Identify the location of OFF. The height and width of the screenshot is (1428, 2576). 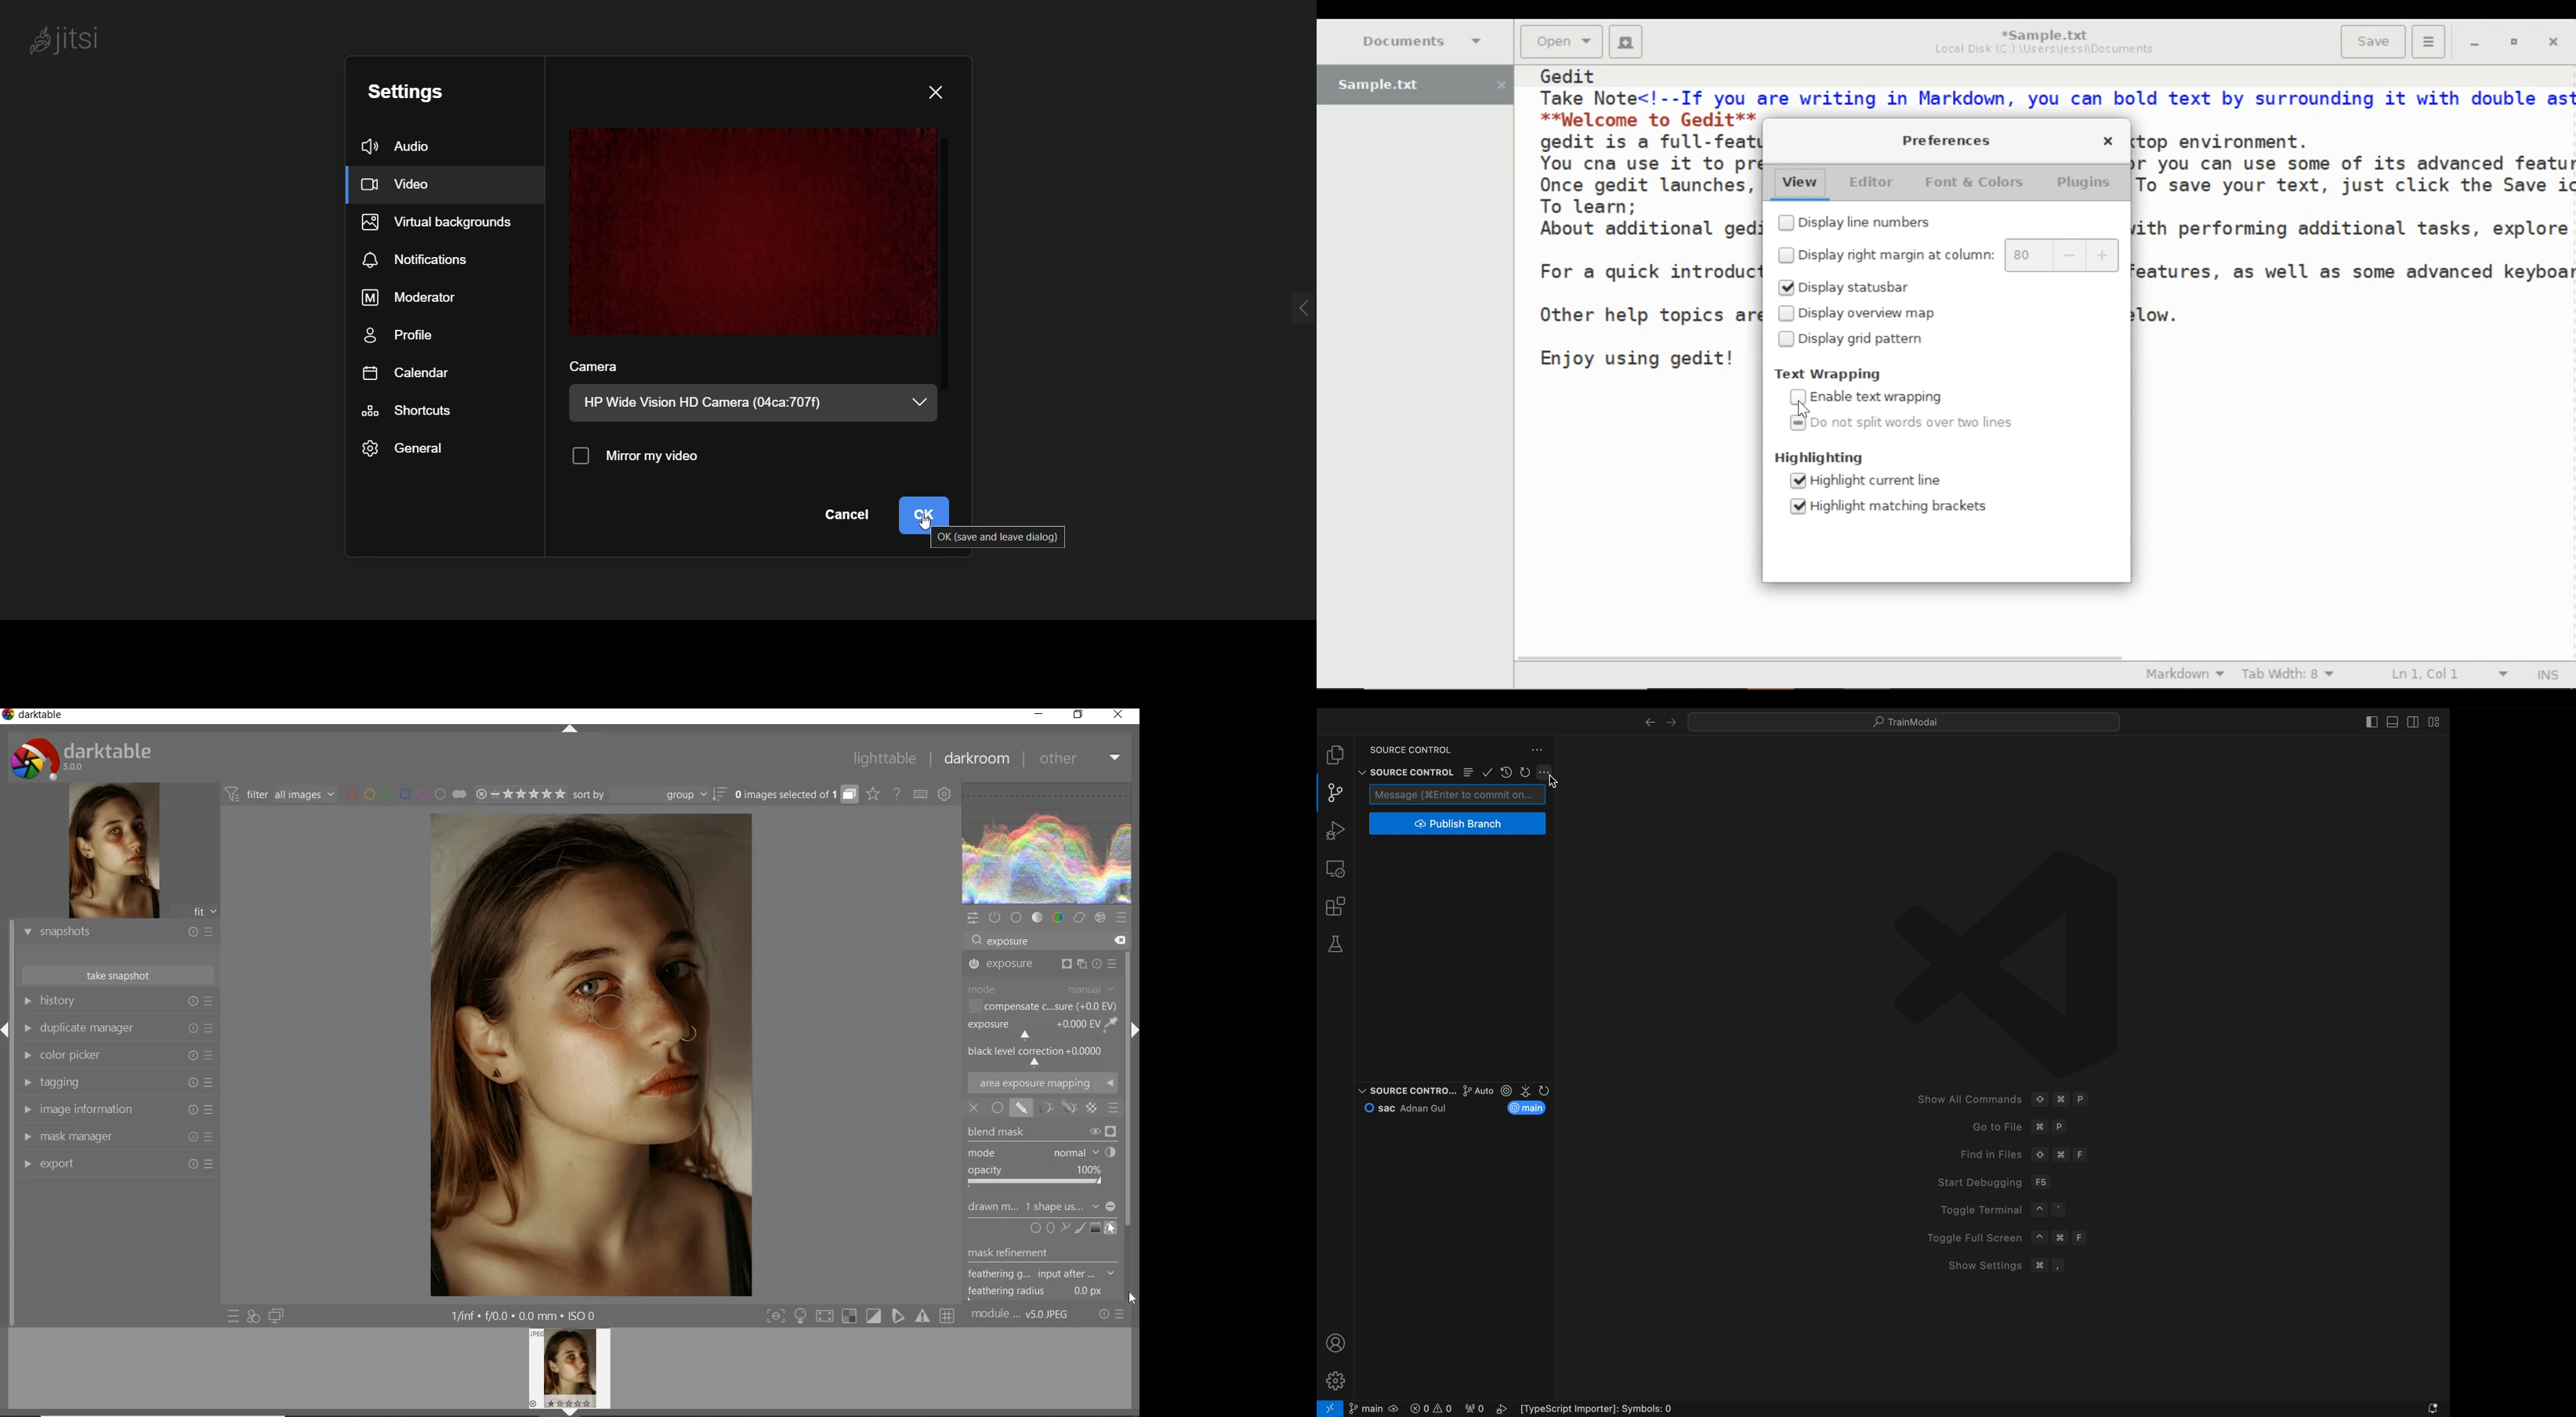
(975, 1108).